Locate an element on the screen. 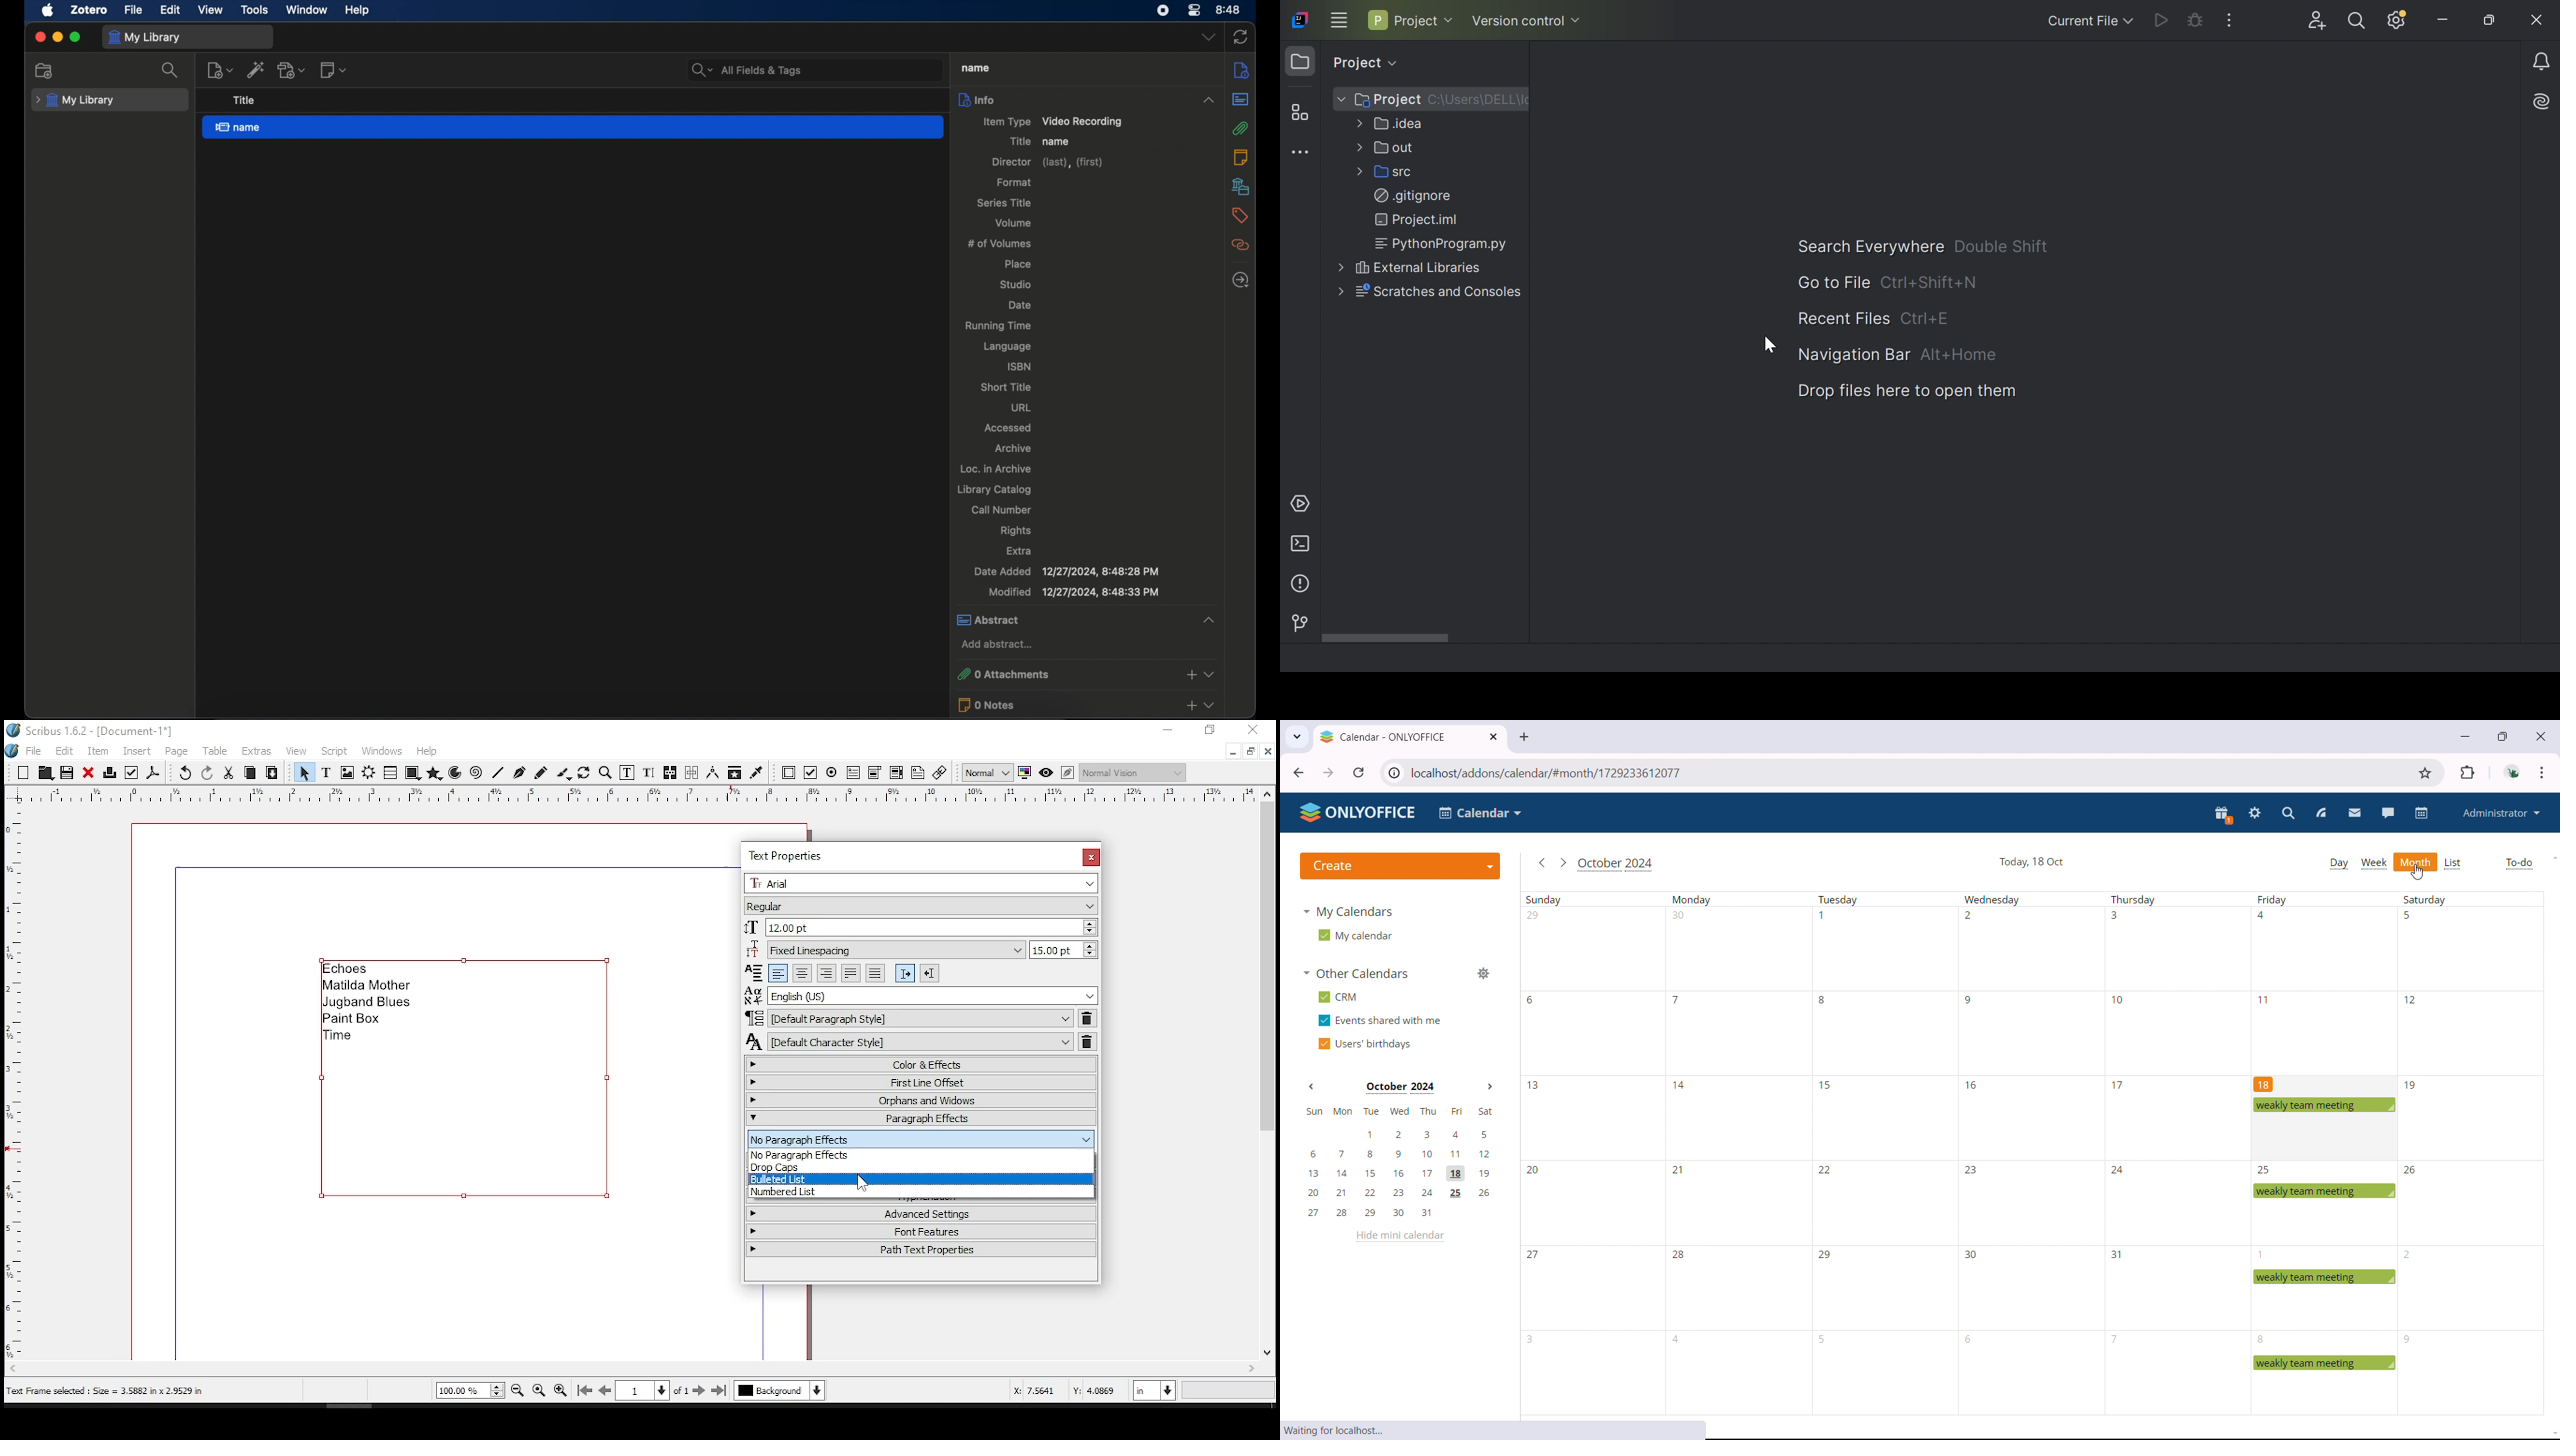  to-do is located at coordinates (2519, 863).